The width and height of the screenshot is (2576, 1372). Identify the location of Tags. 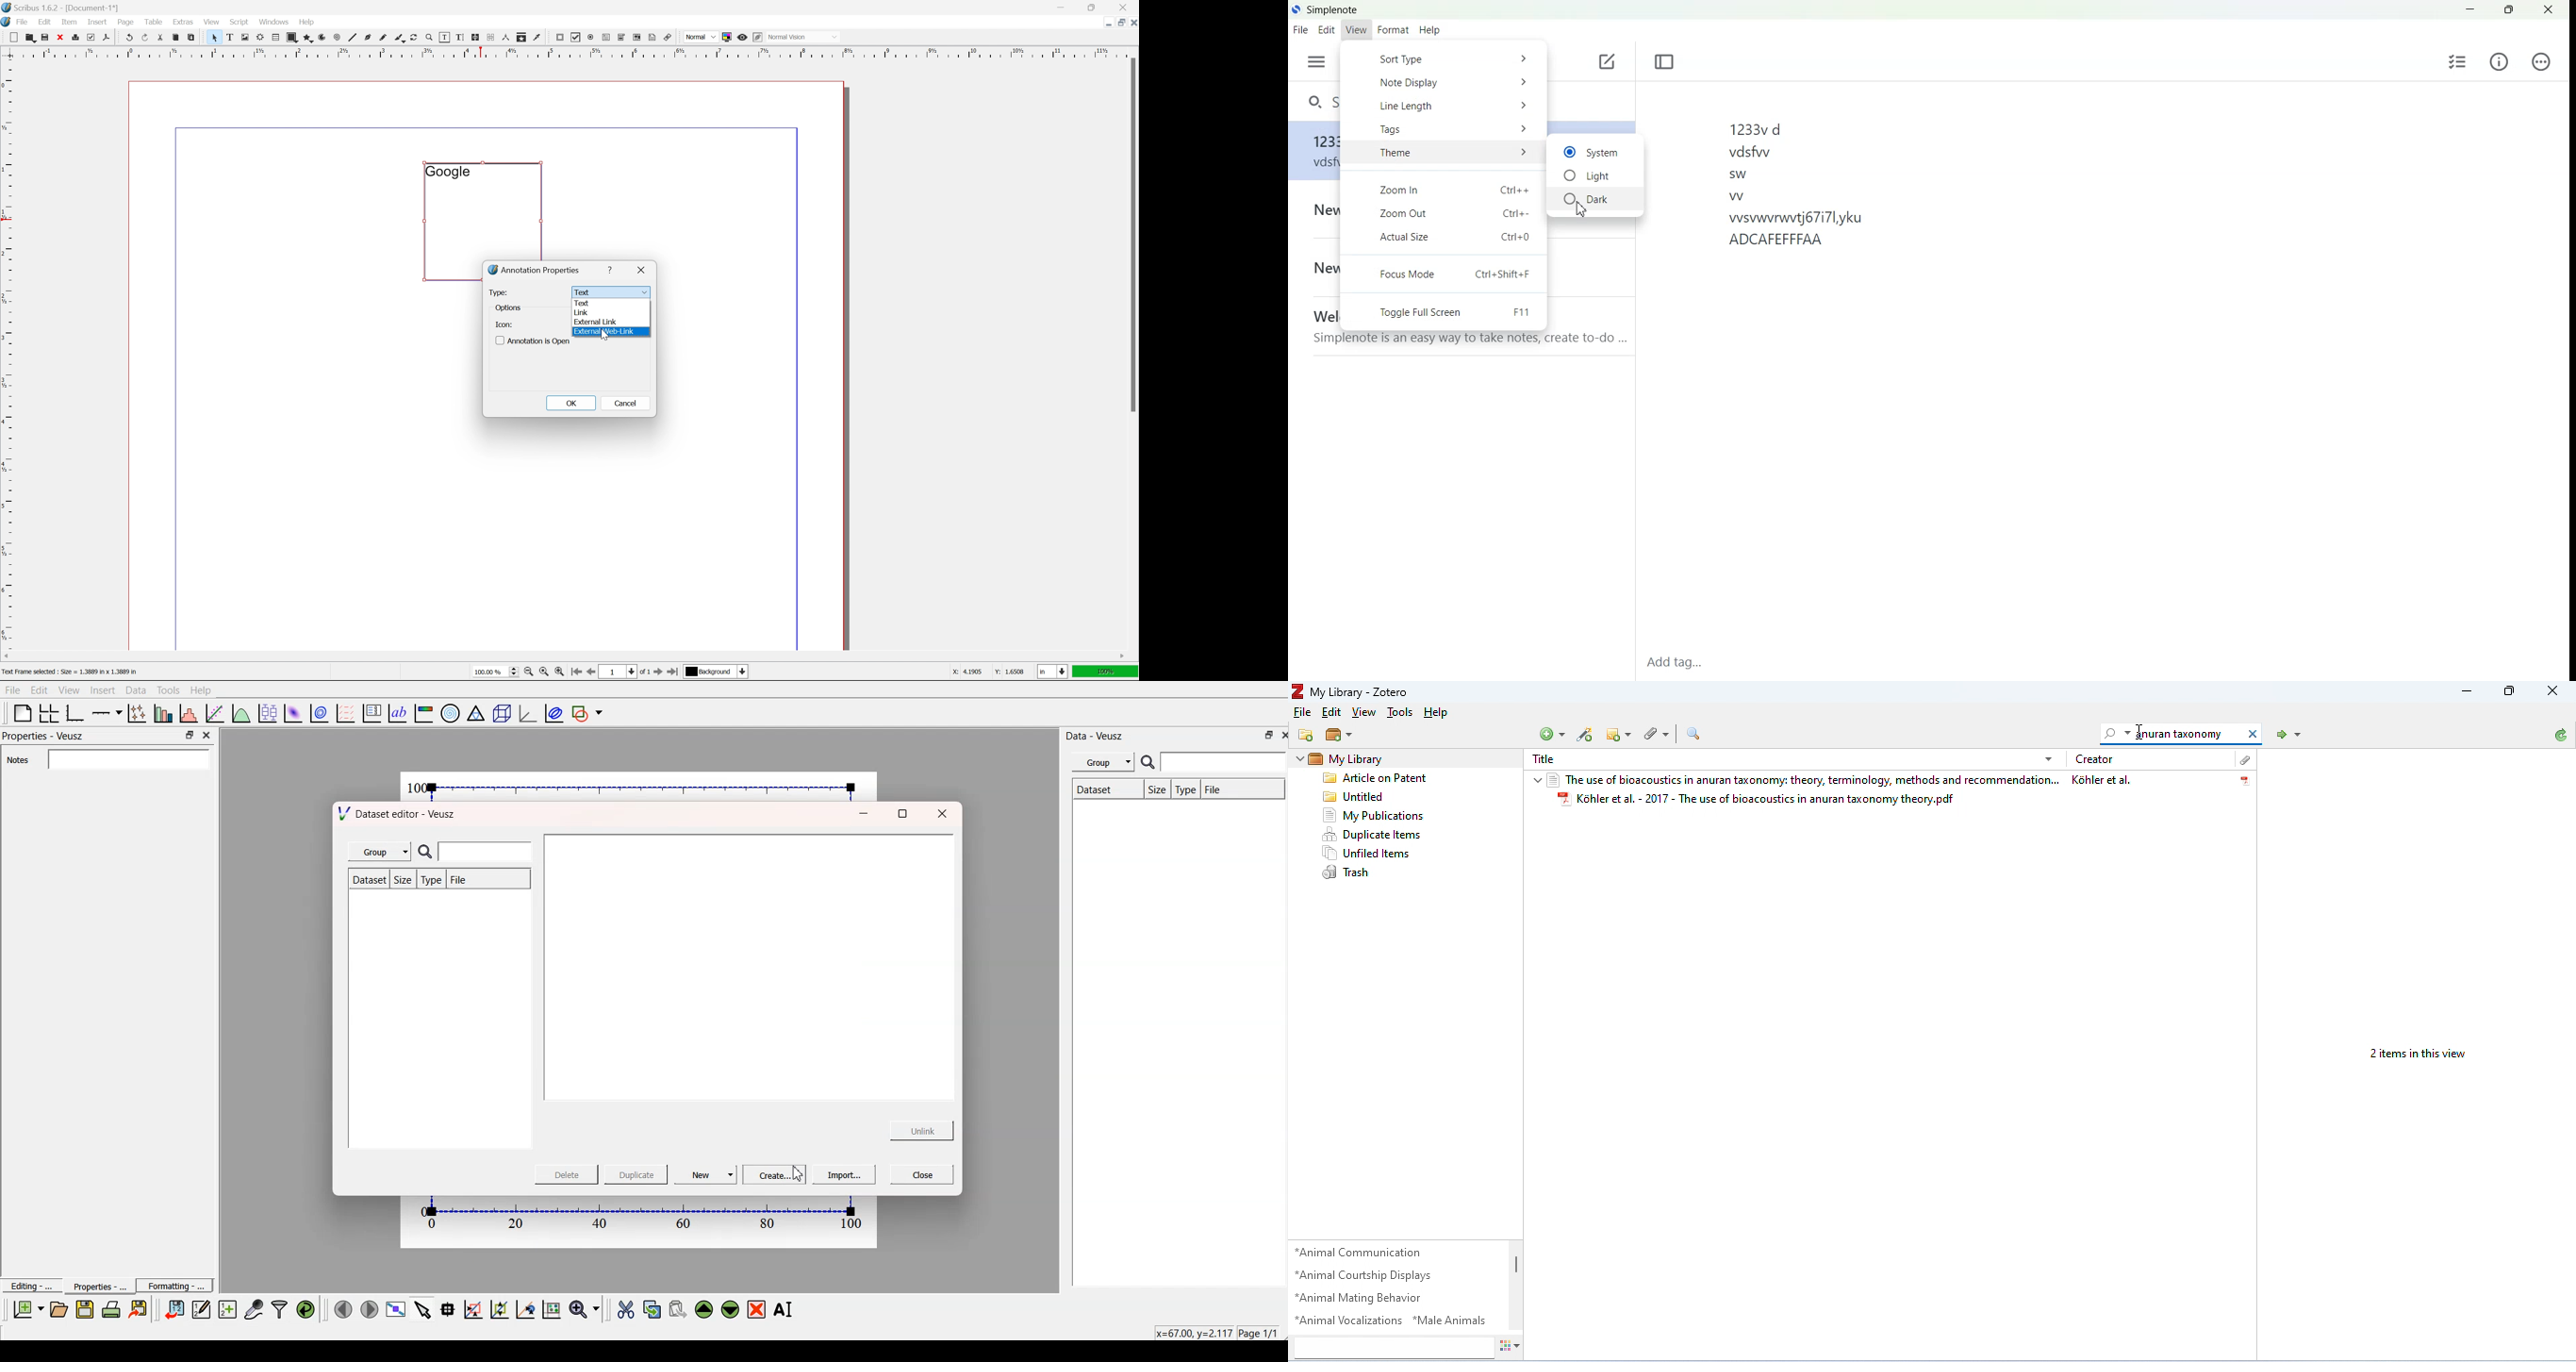
(1444, 129).